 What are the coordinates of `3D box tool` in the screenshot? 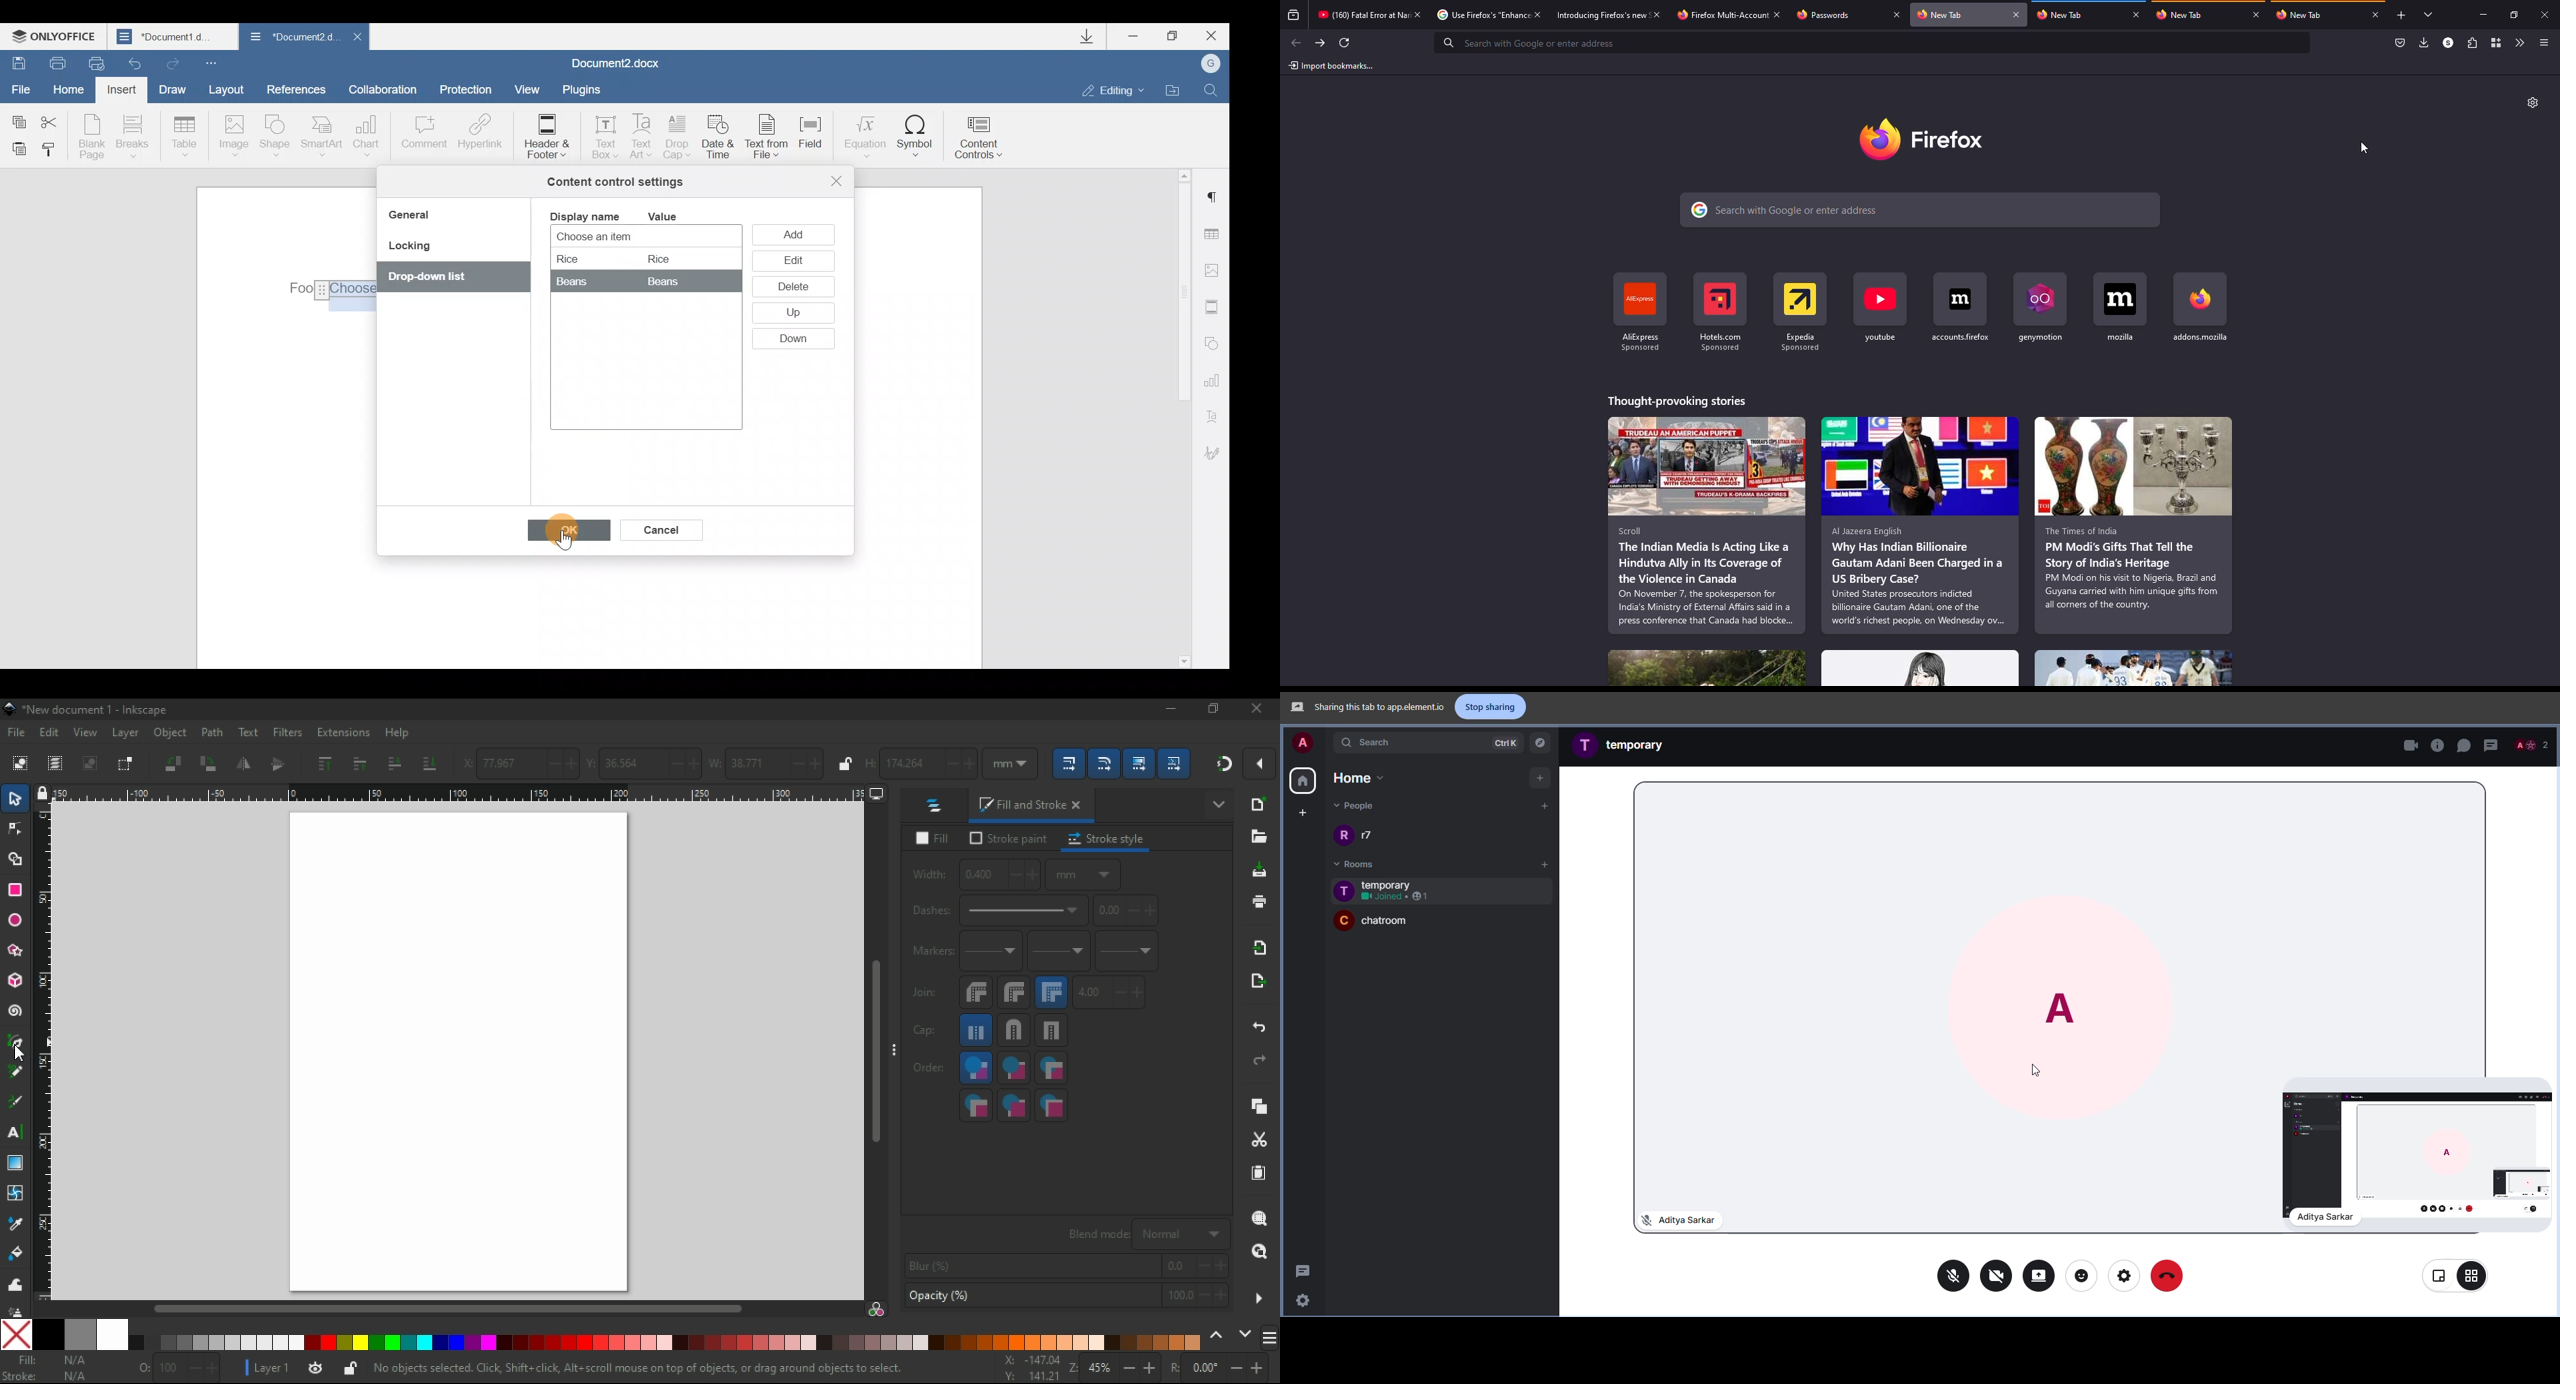 It's located at (15, 980).